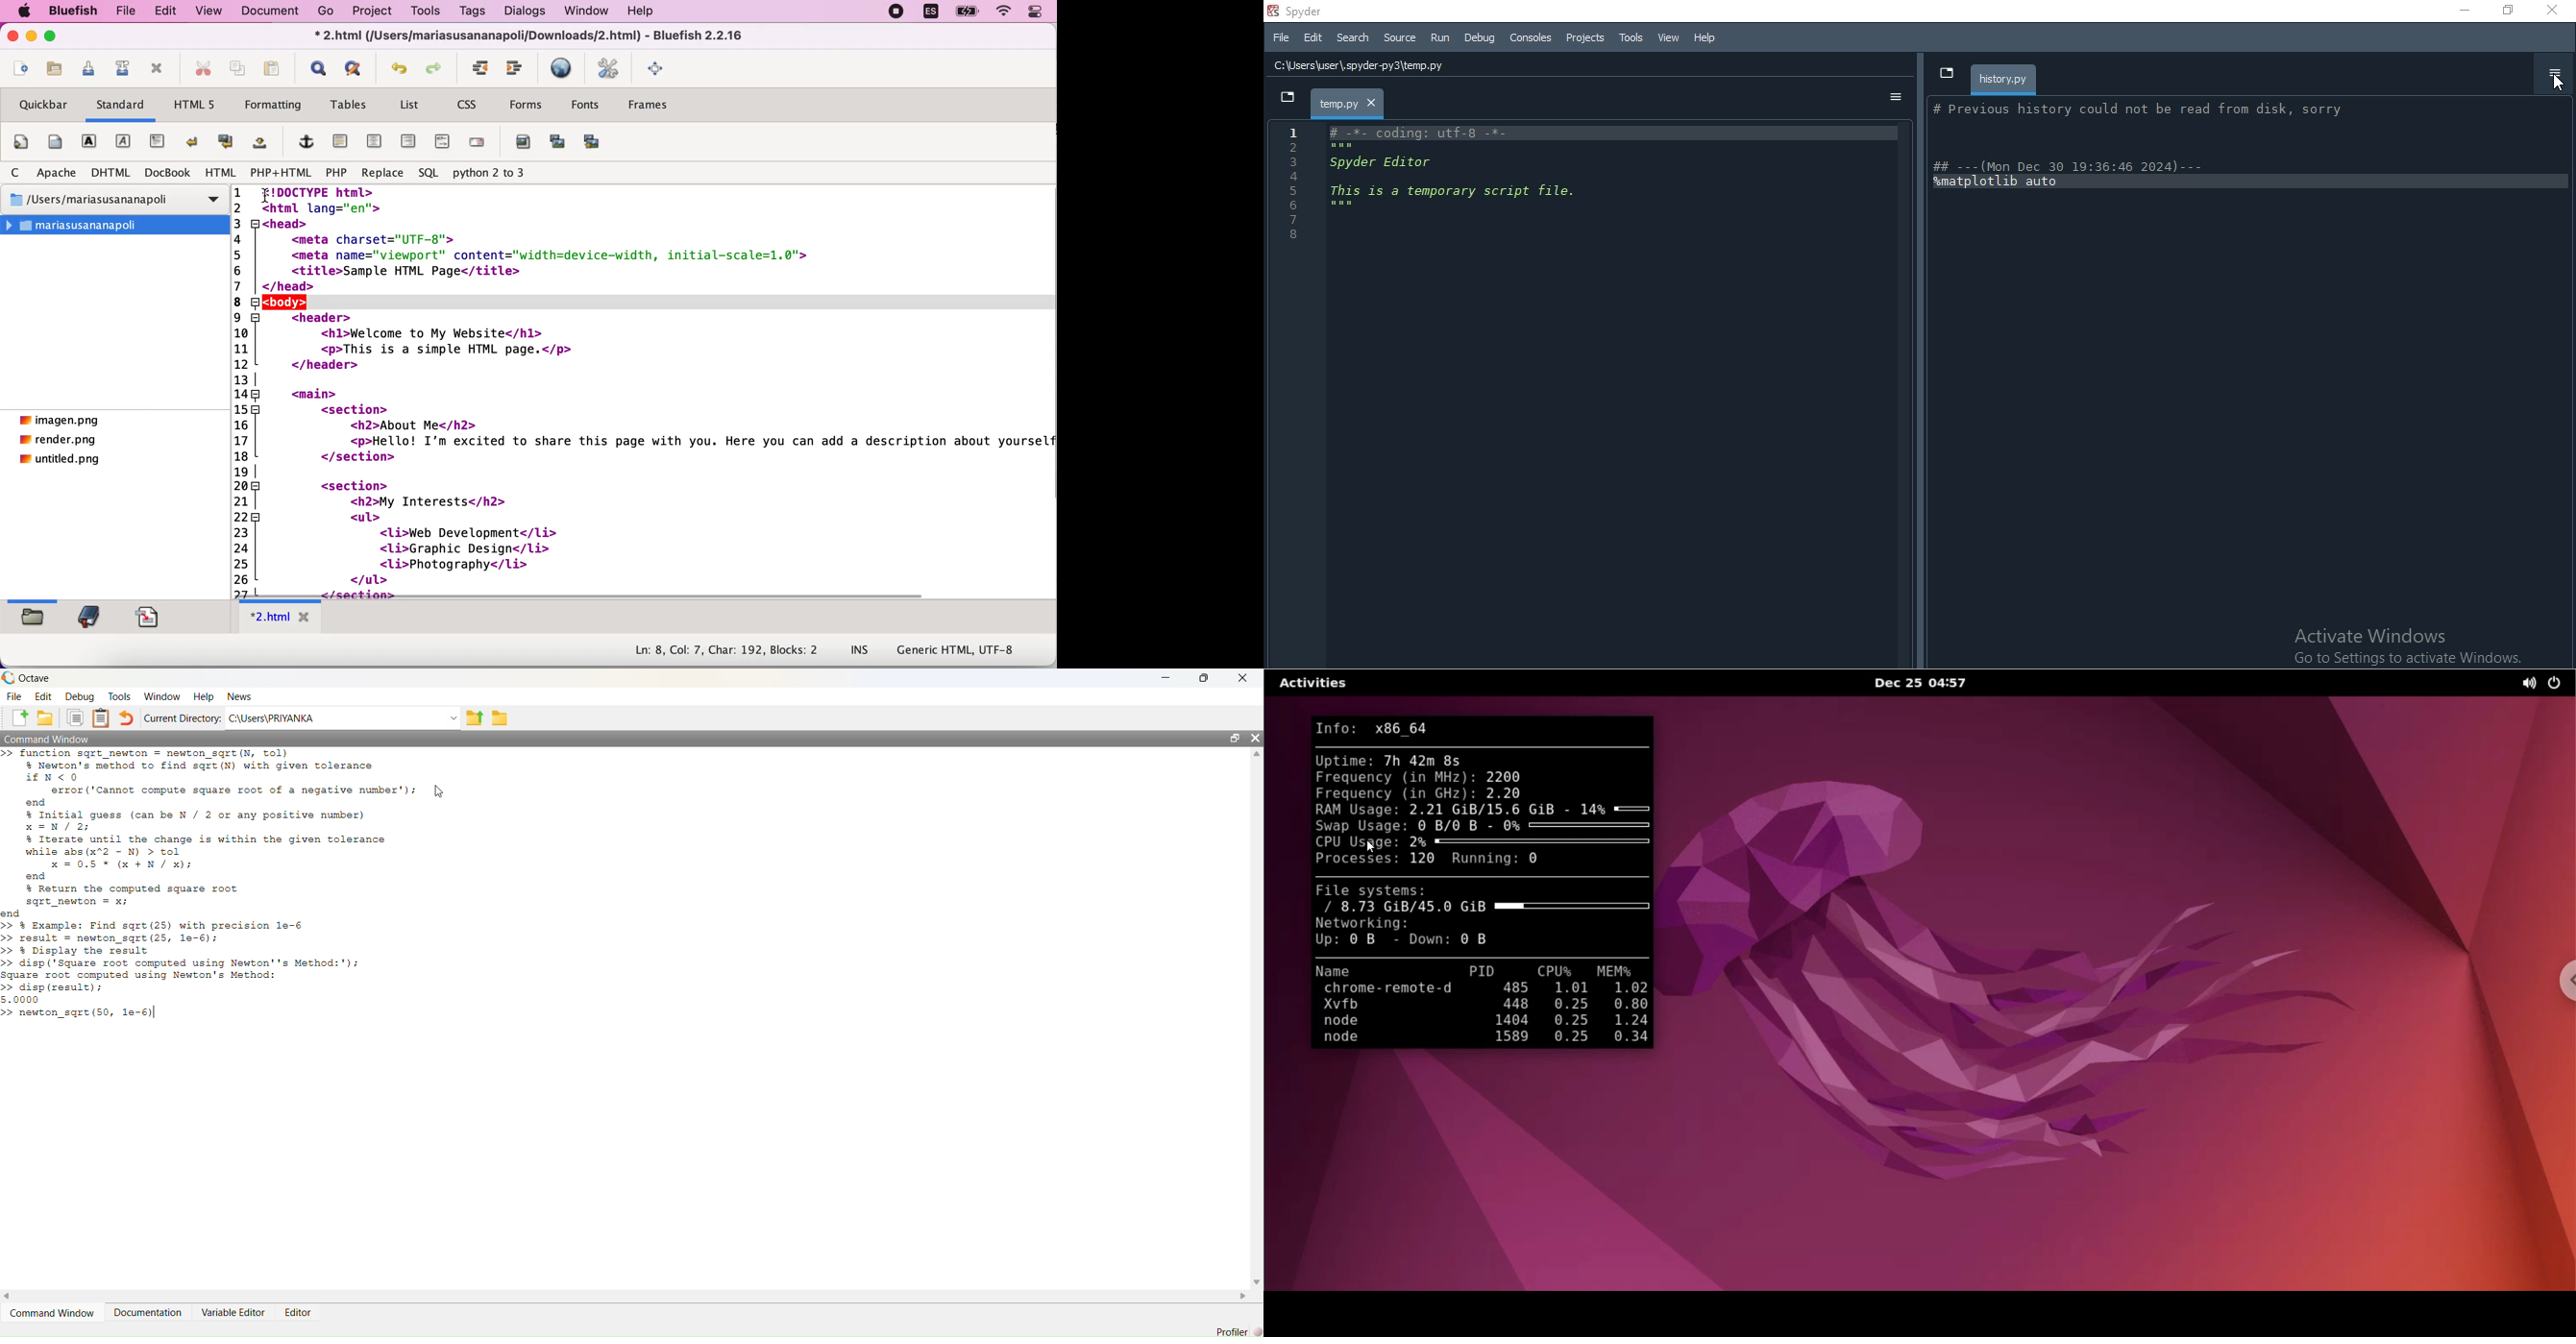 The width and height of the screenshot is (2576, 1344). What do you see at coordinates (306, 144) in the screenshot?
I see `add hyperlink` at bounding box center [306, 144].